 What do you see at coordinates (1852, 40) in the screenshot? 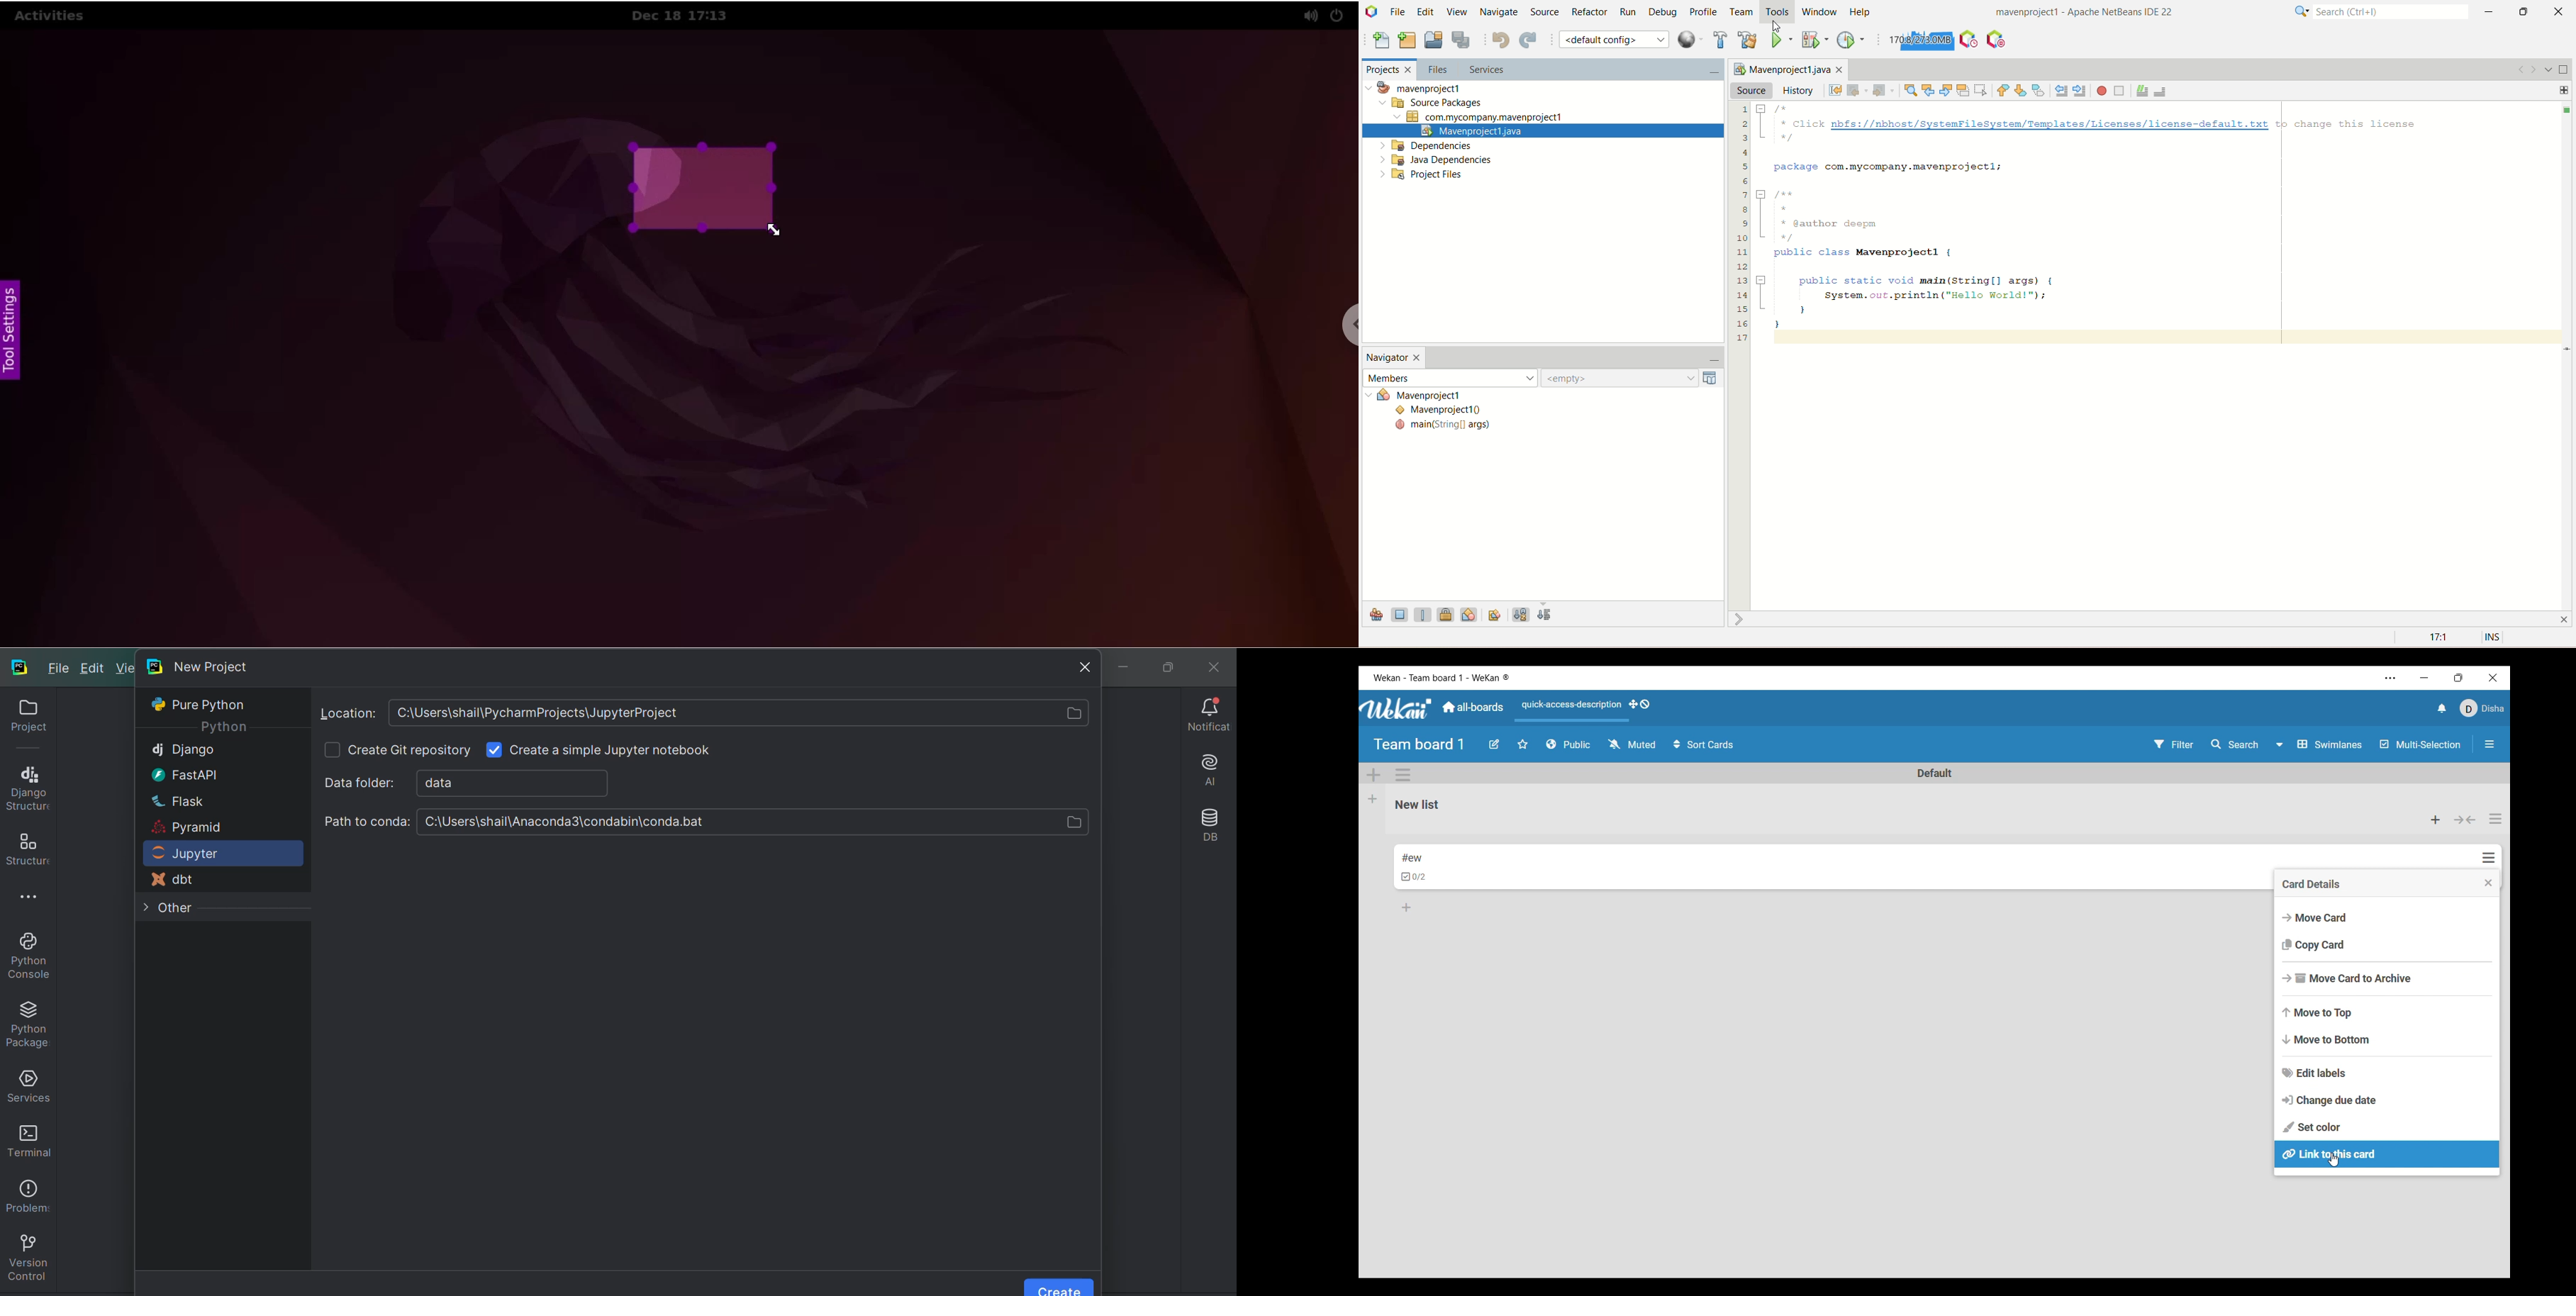
I see `profile project` at bounding box center [1852, 40].